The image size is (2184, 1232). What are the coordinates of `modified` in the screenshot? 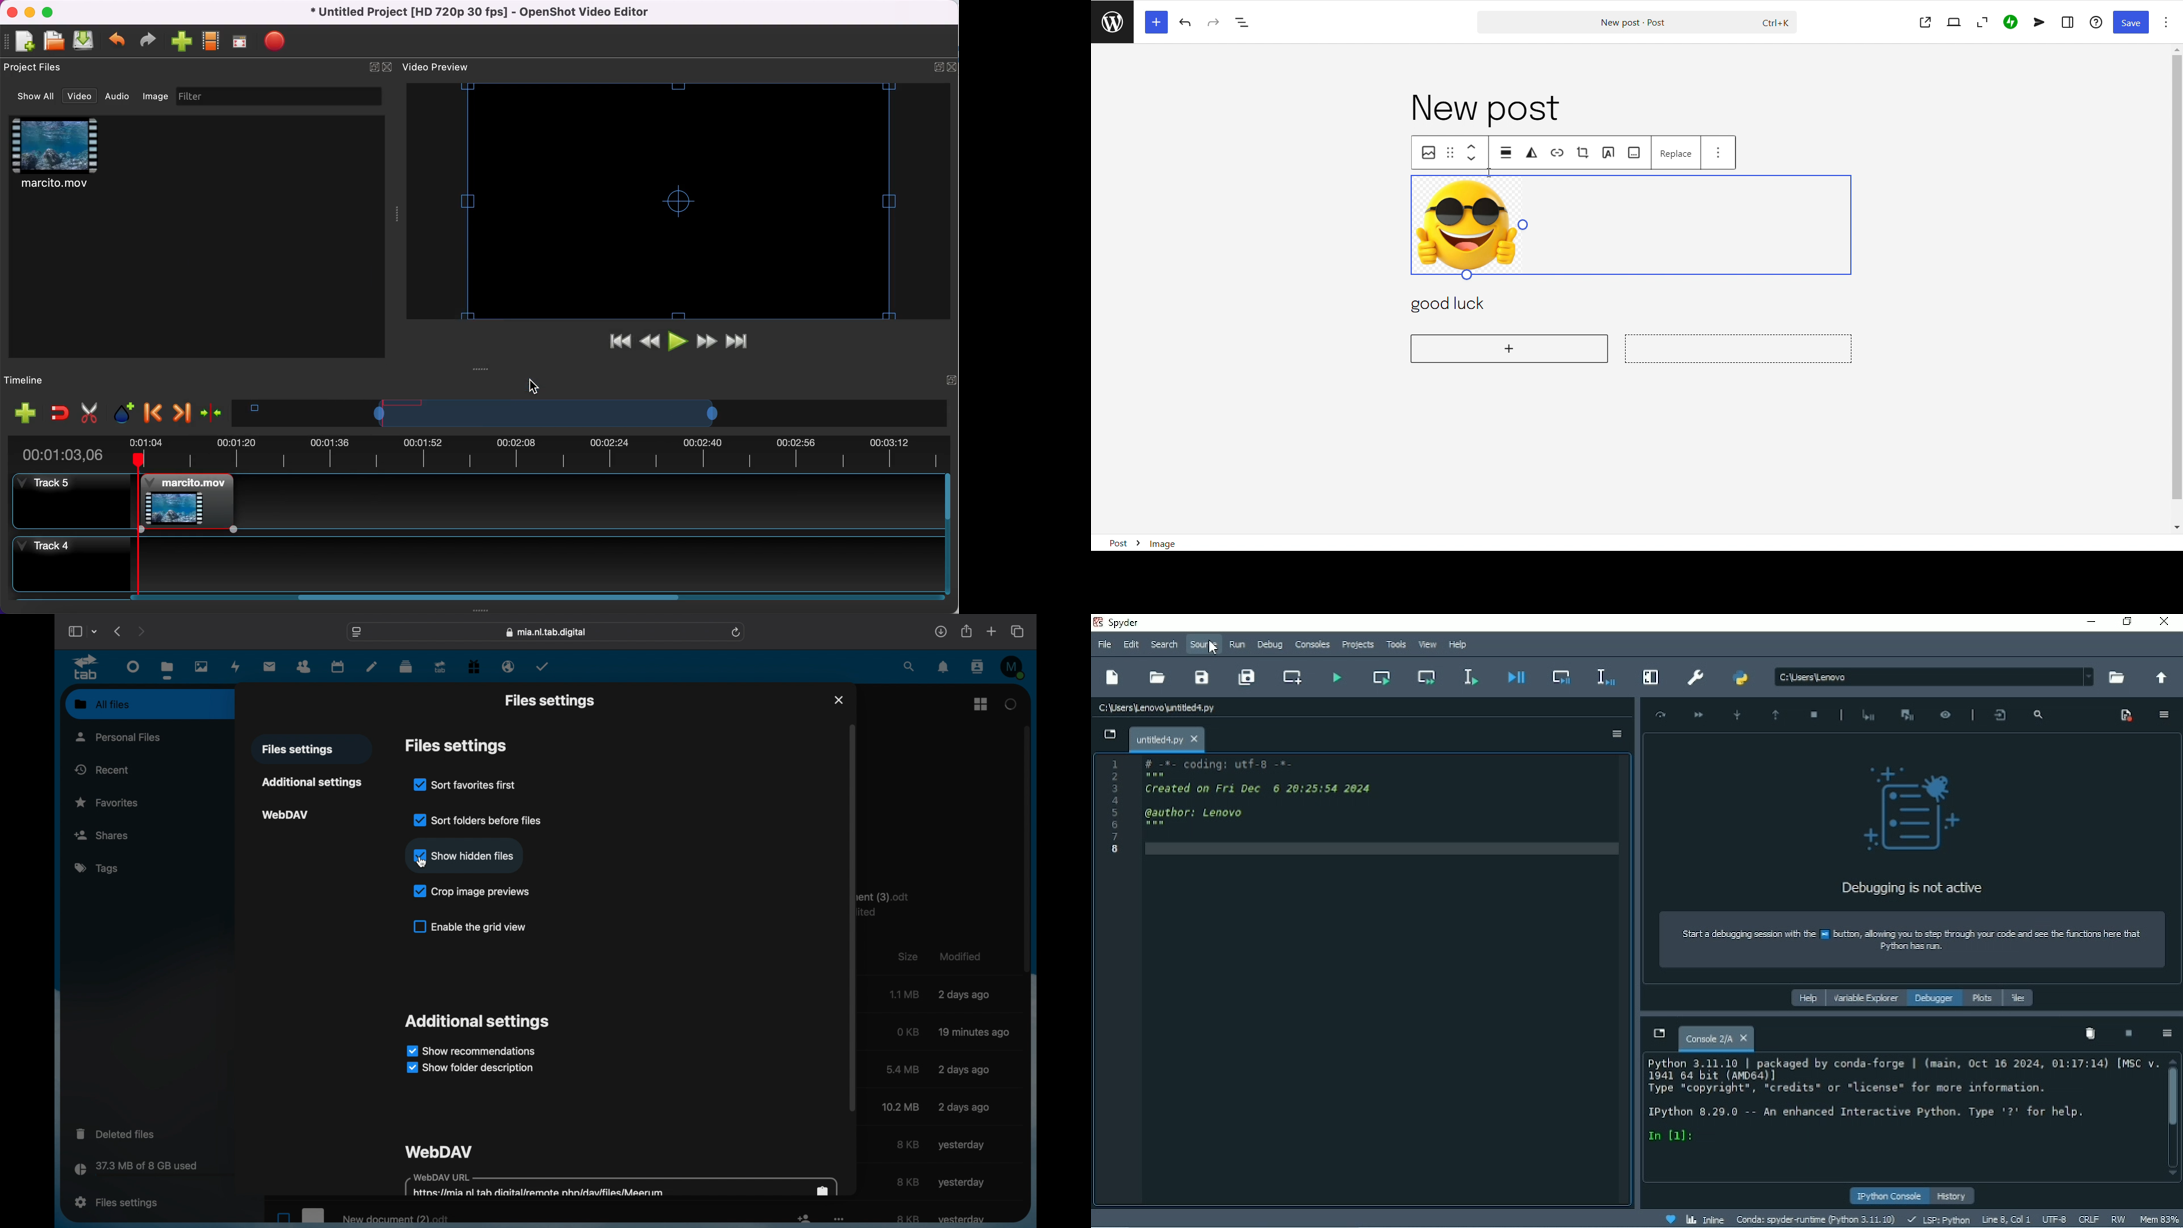 It's located at (965, 994).